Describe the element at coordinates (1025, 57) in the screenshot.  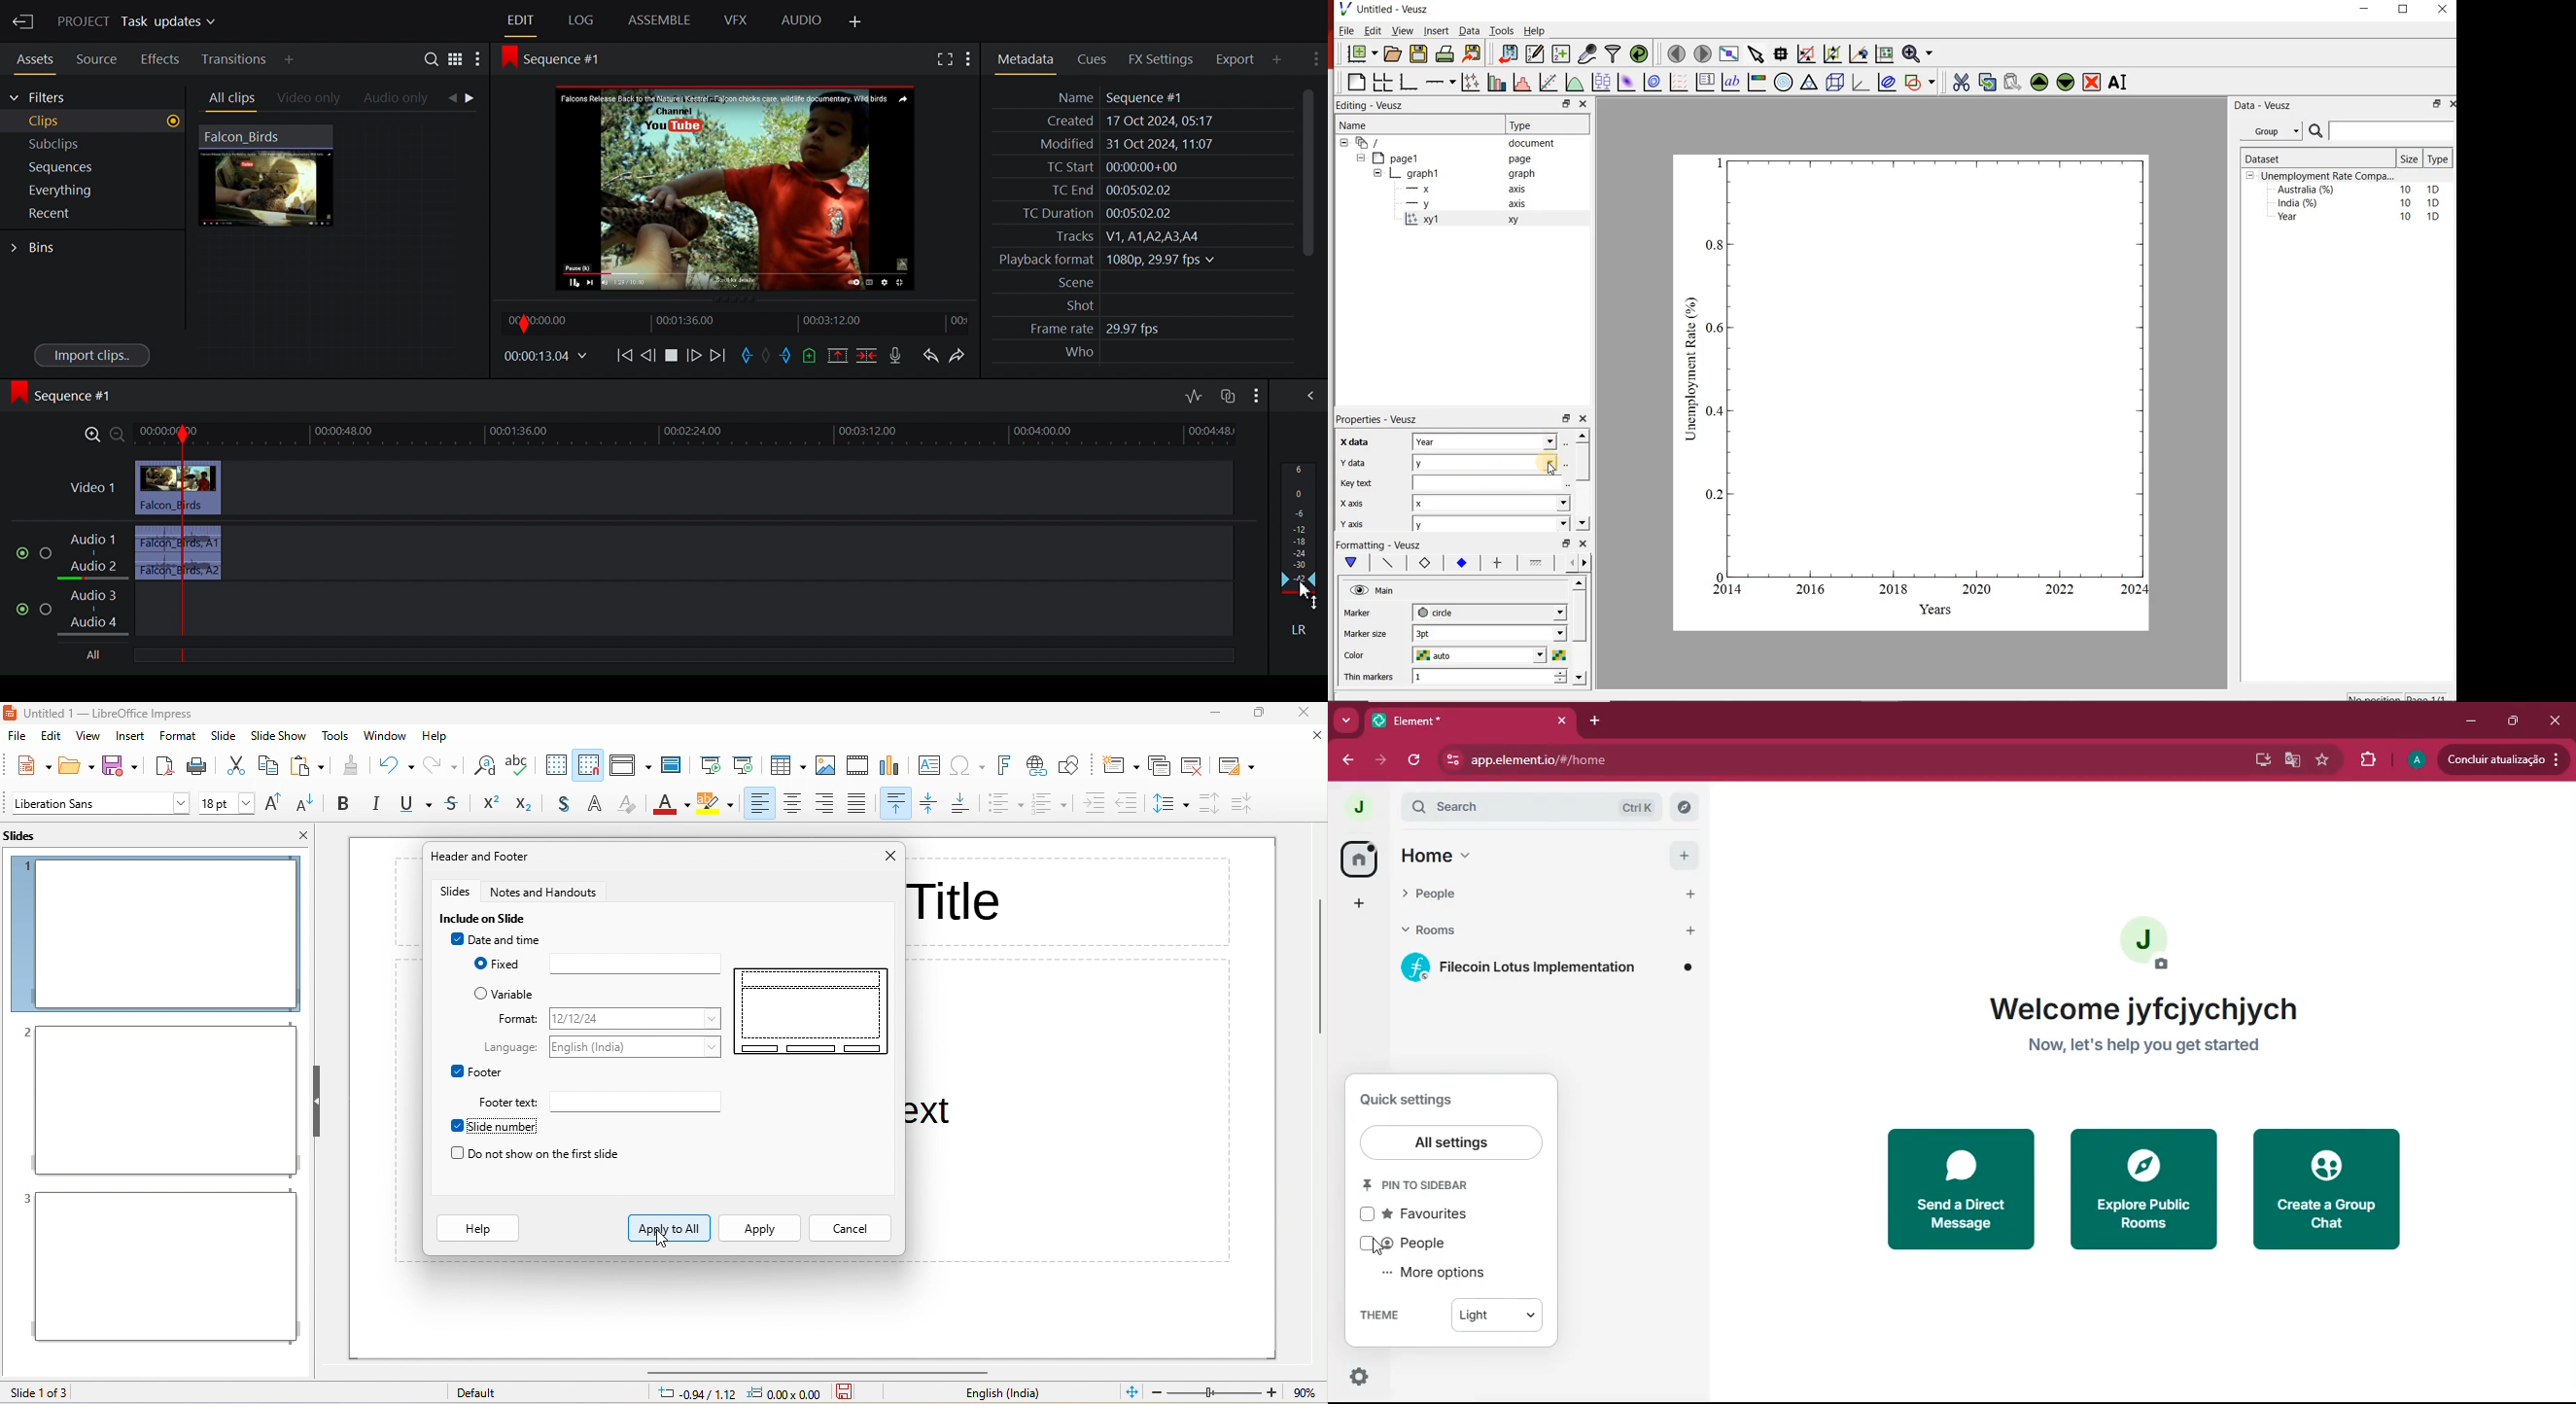
I see `Metadata` at that location.